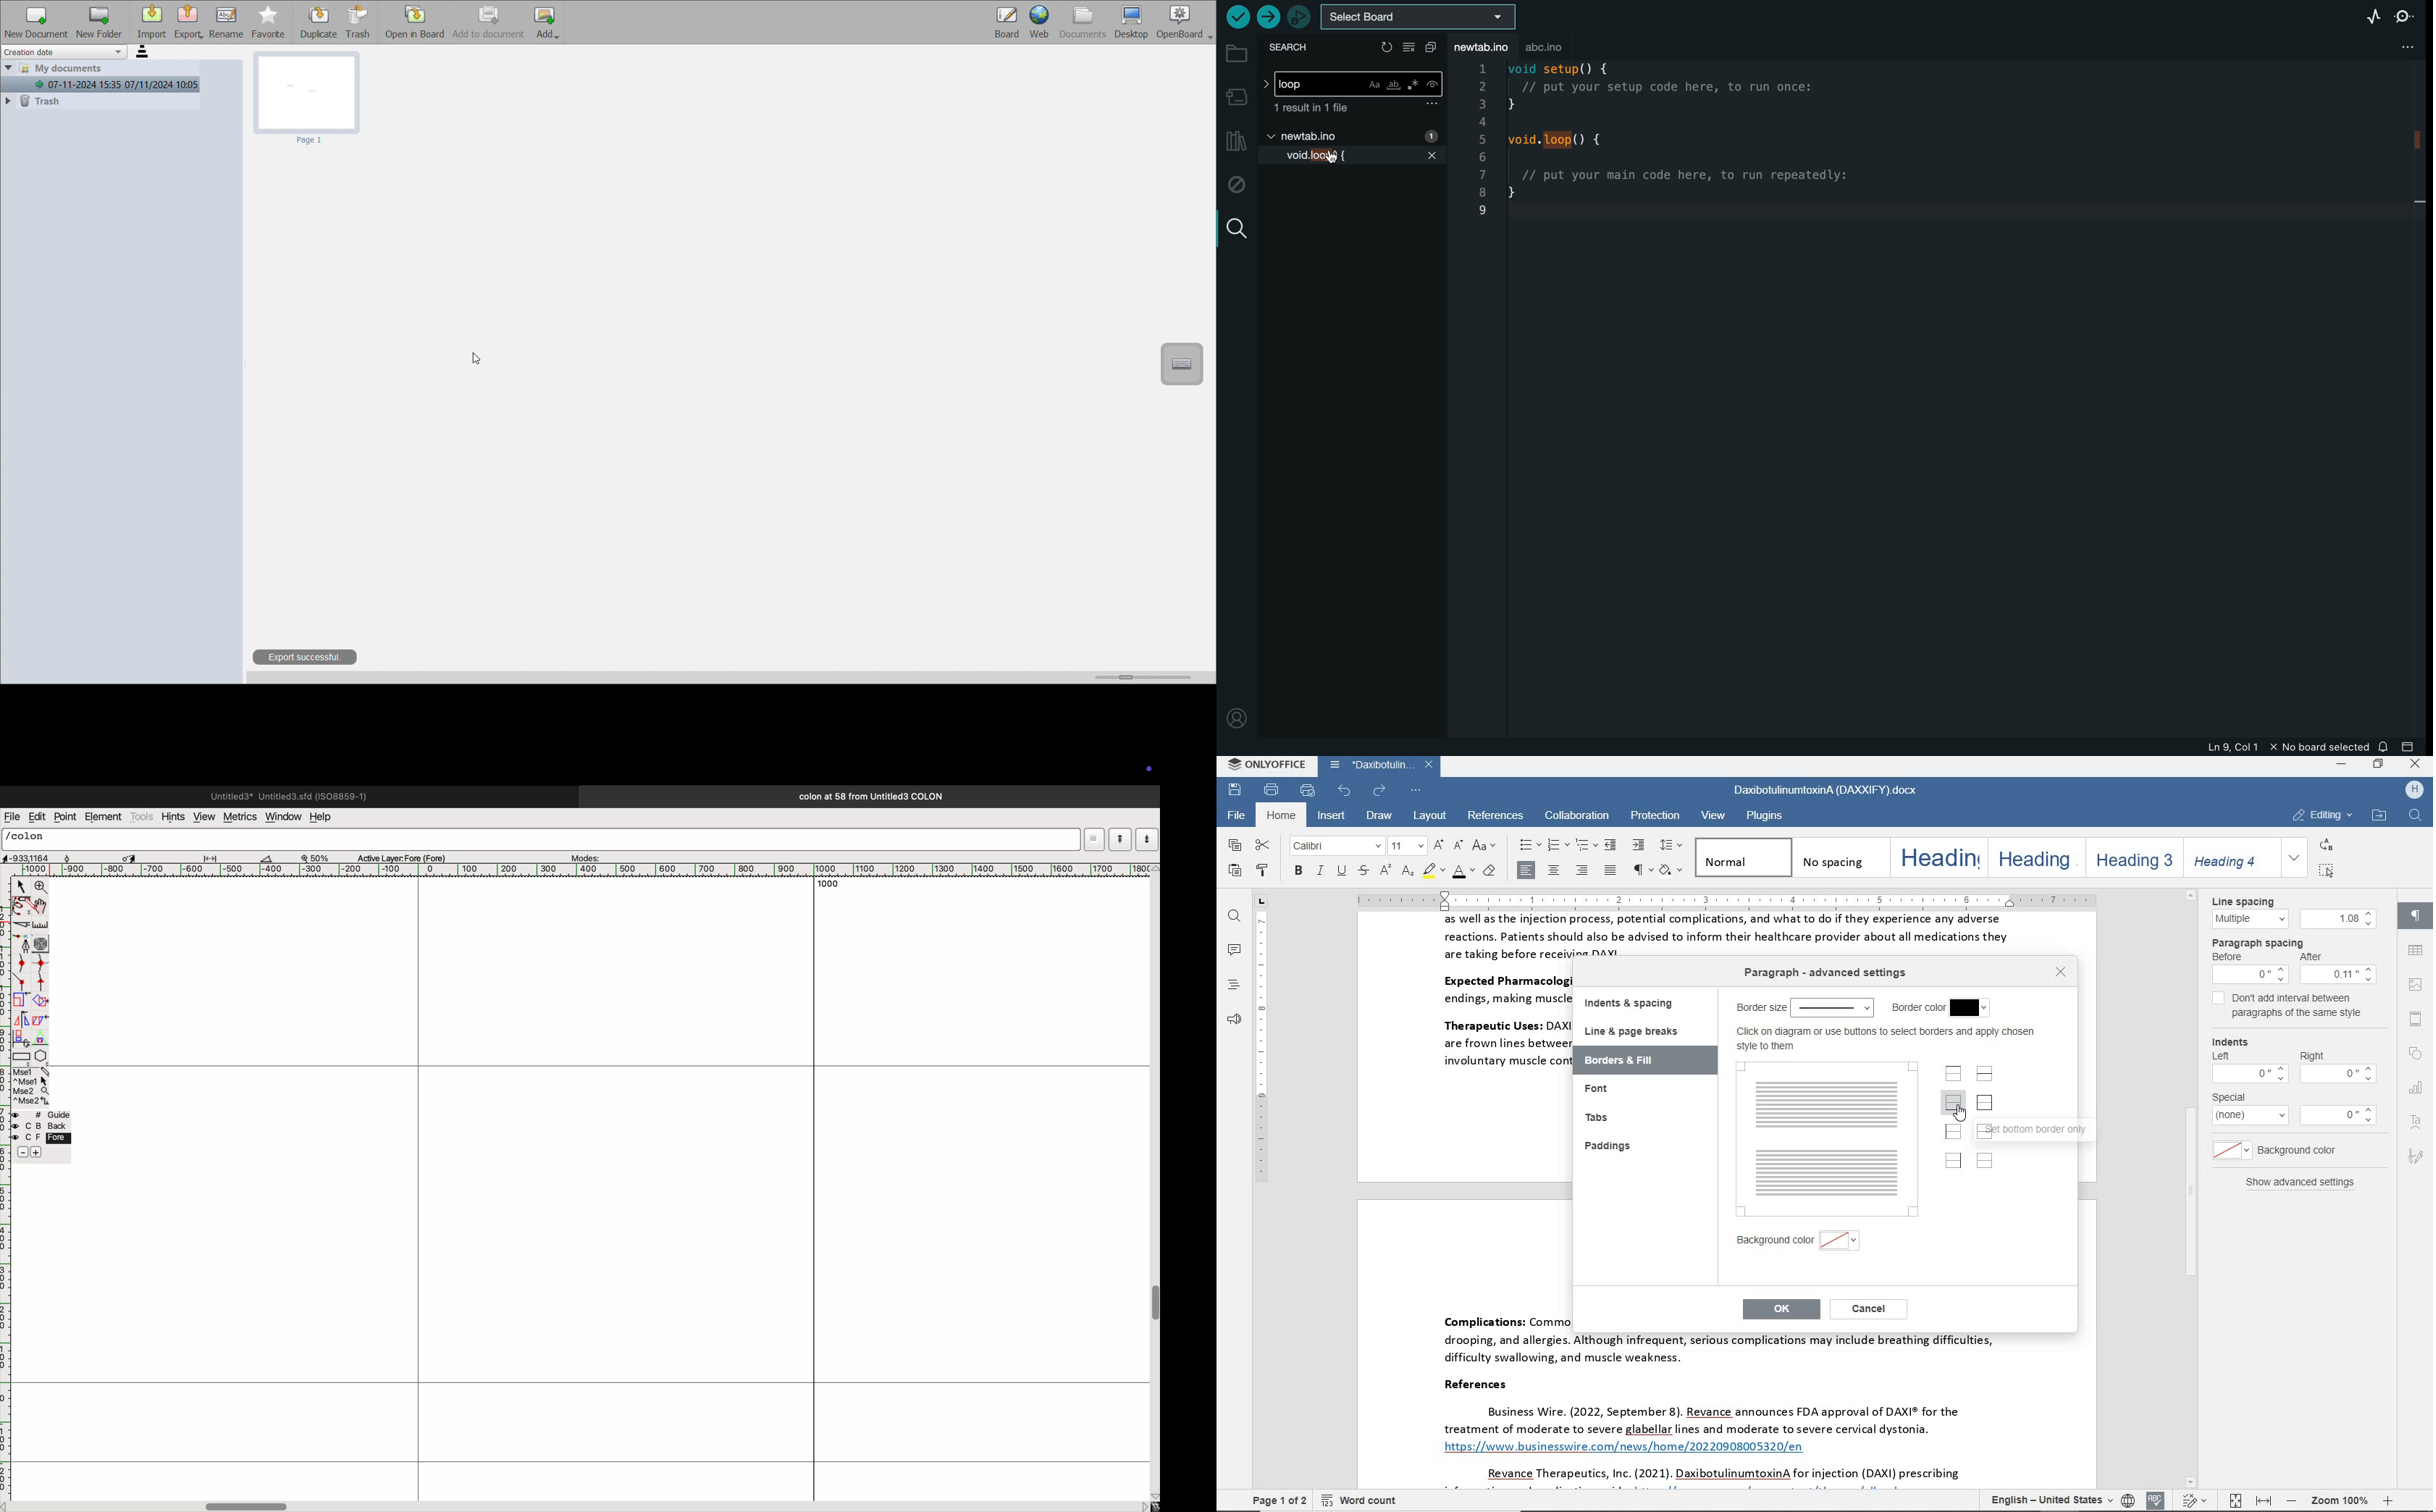 Image resolution: width=2436 pixels, height=1512 pixels. What do you see at coordinates (2033, 857) in the screenshot?
I see `heading 2` at bounding box center [2033, 857].